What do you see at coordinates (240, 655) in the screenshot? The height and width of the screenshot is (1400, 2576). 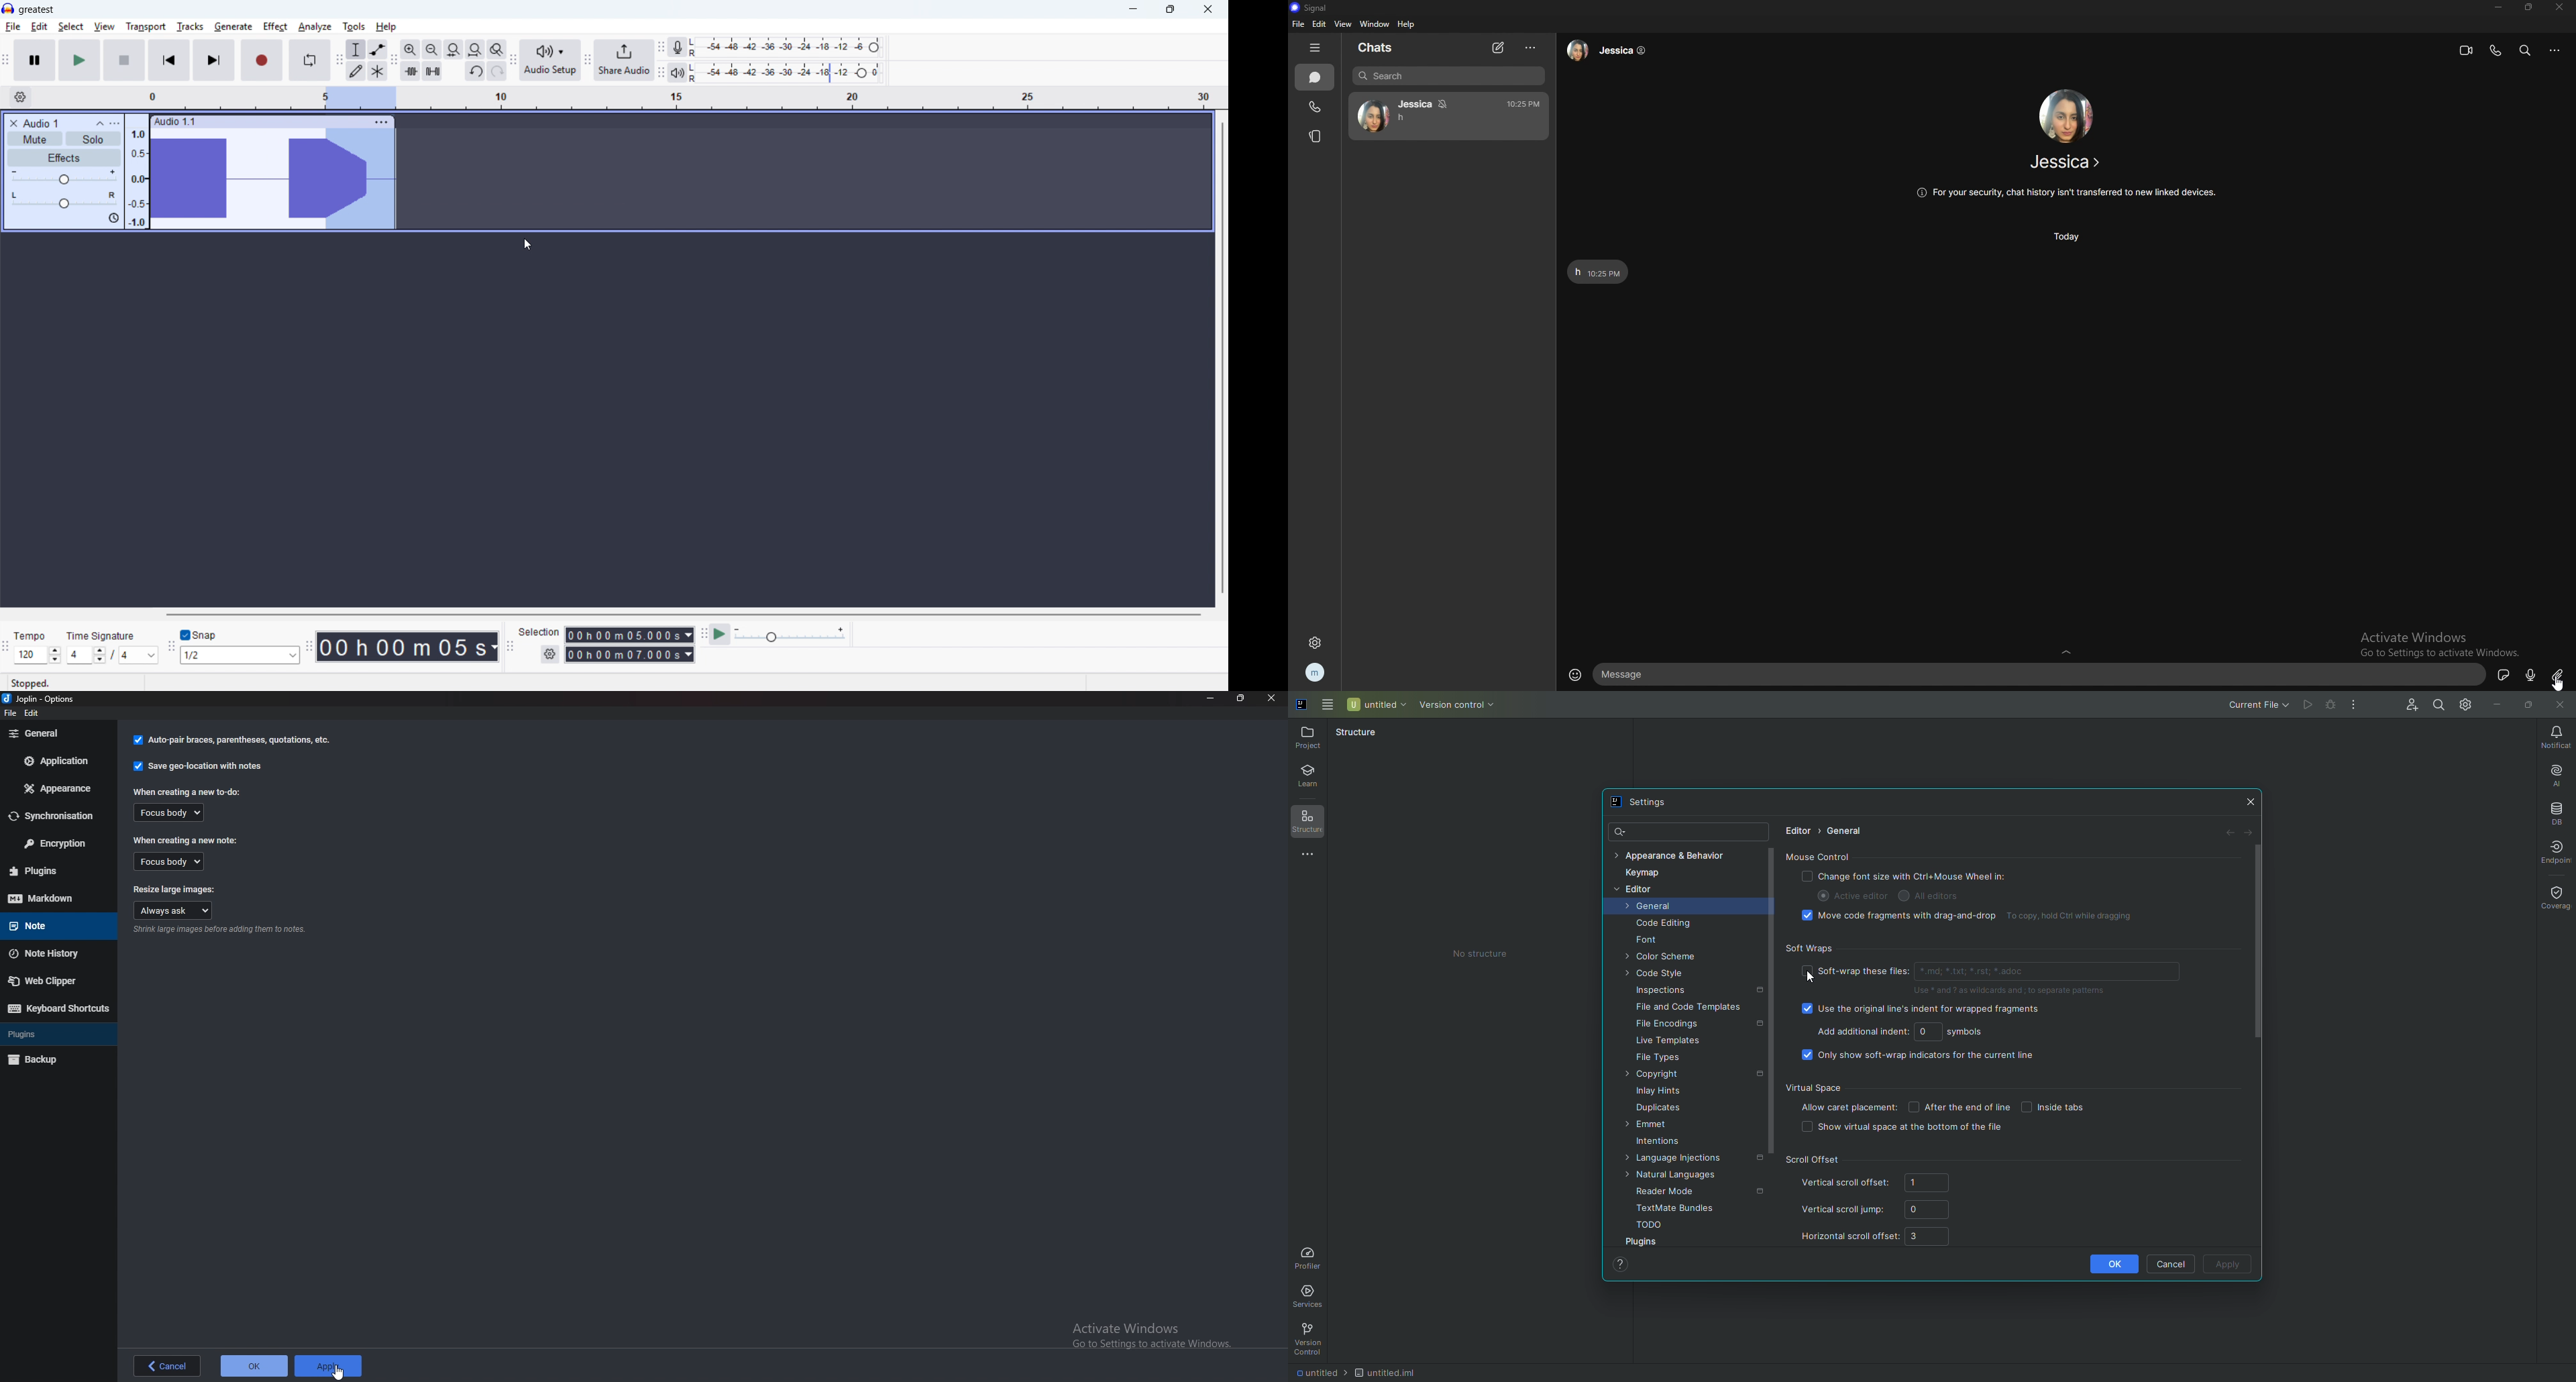 I see `Select snapping ` at bounding box center [240, 655].